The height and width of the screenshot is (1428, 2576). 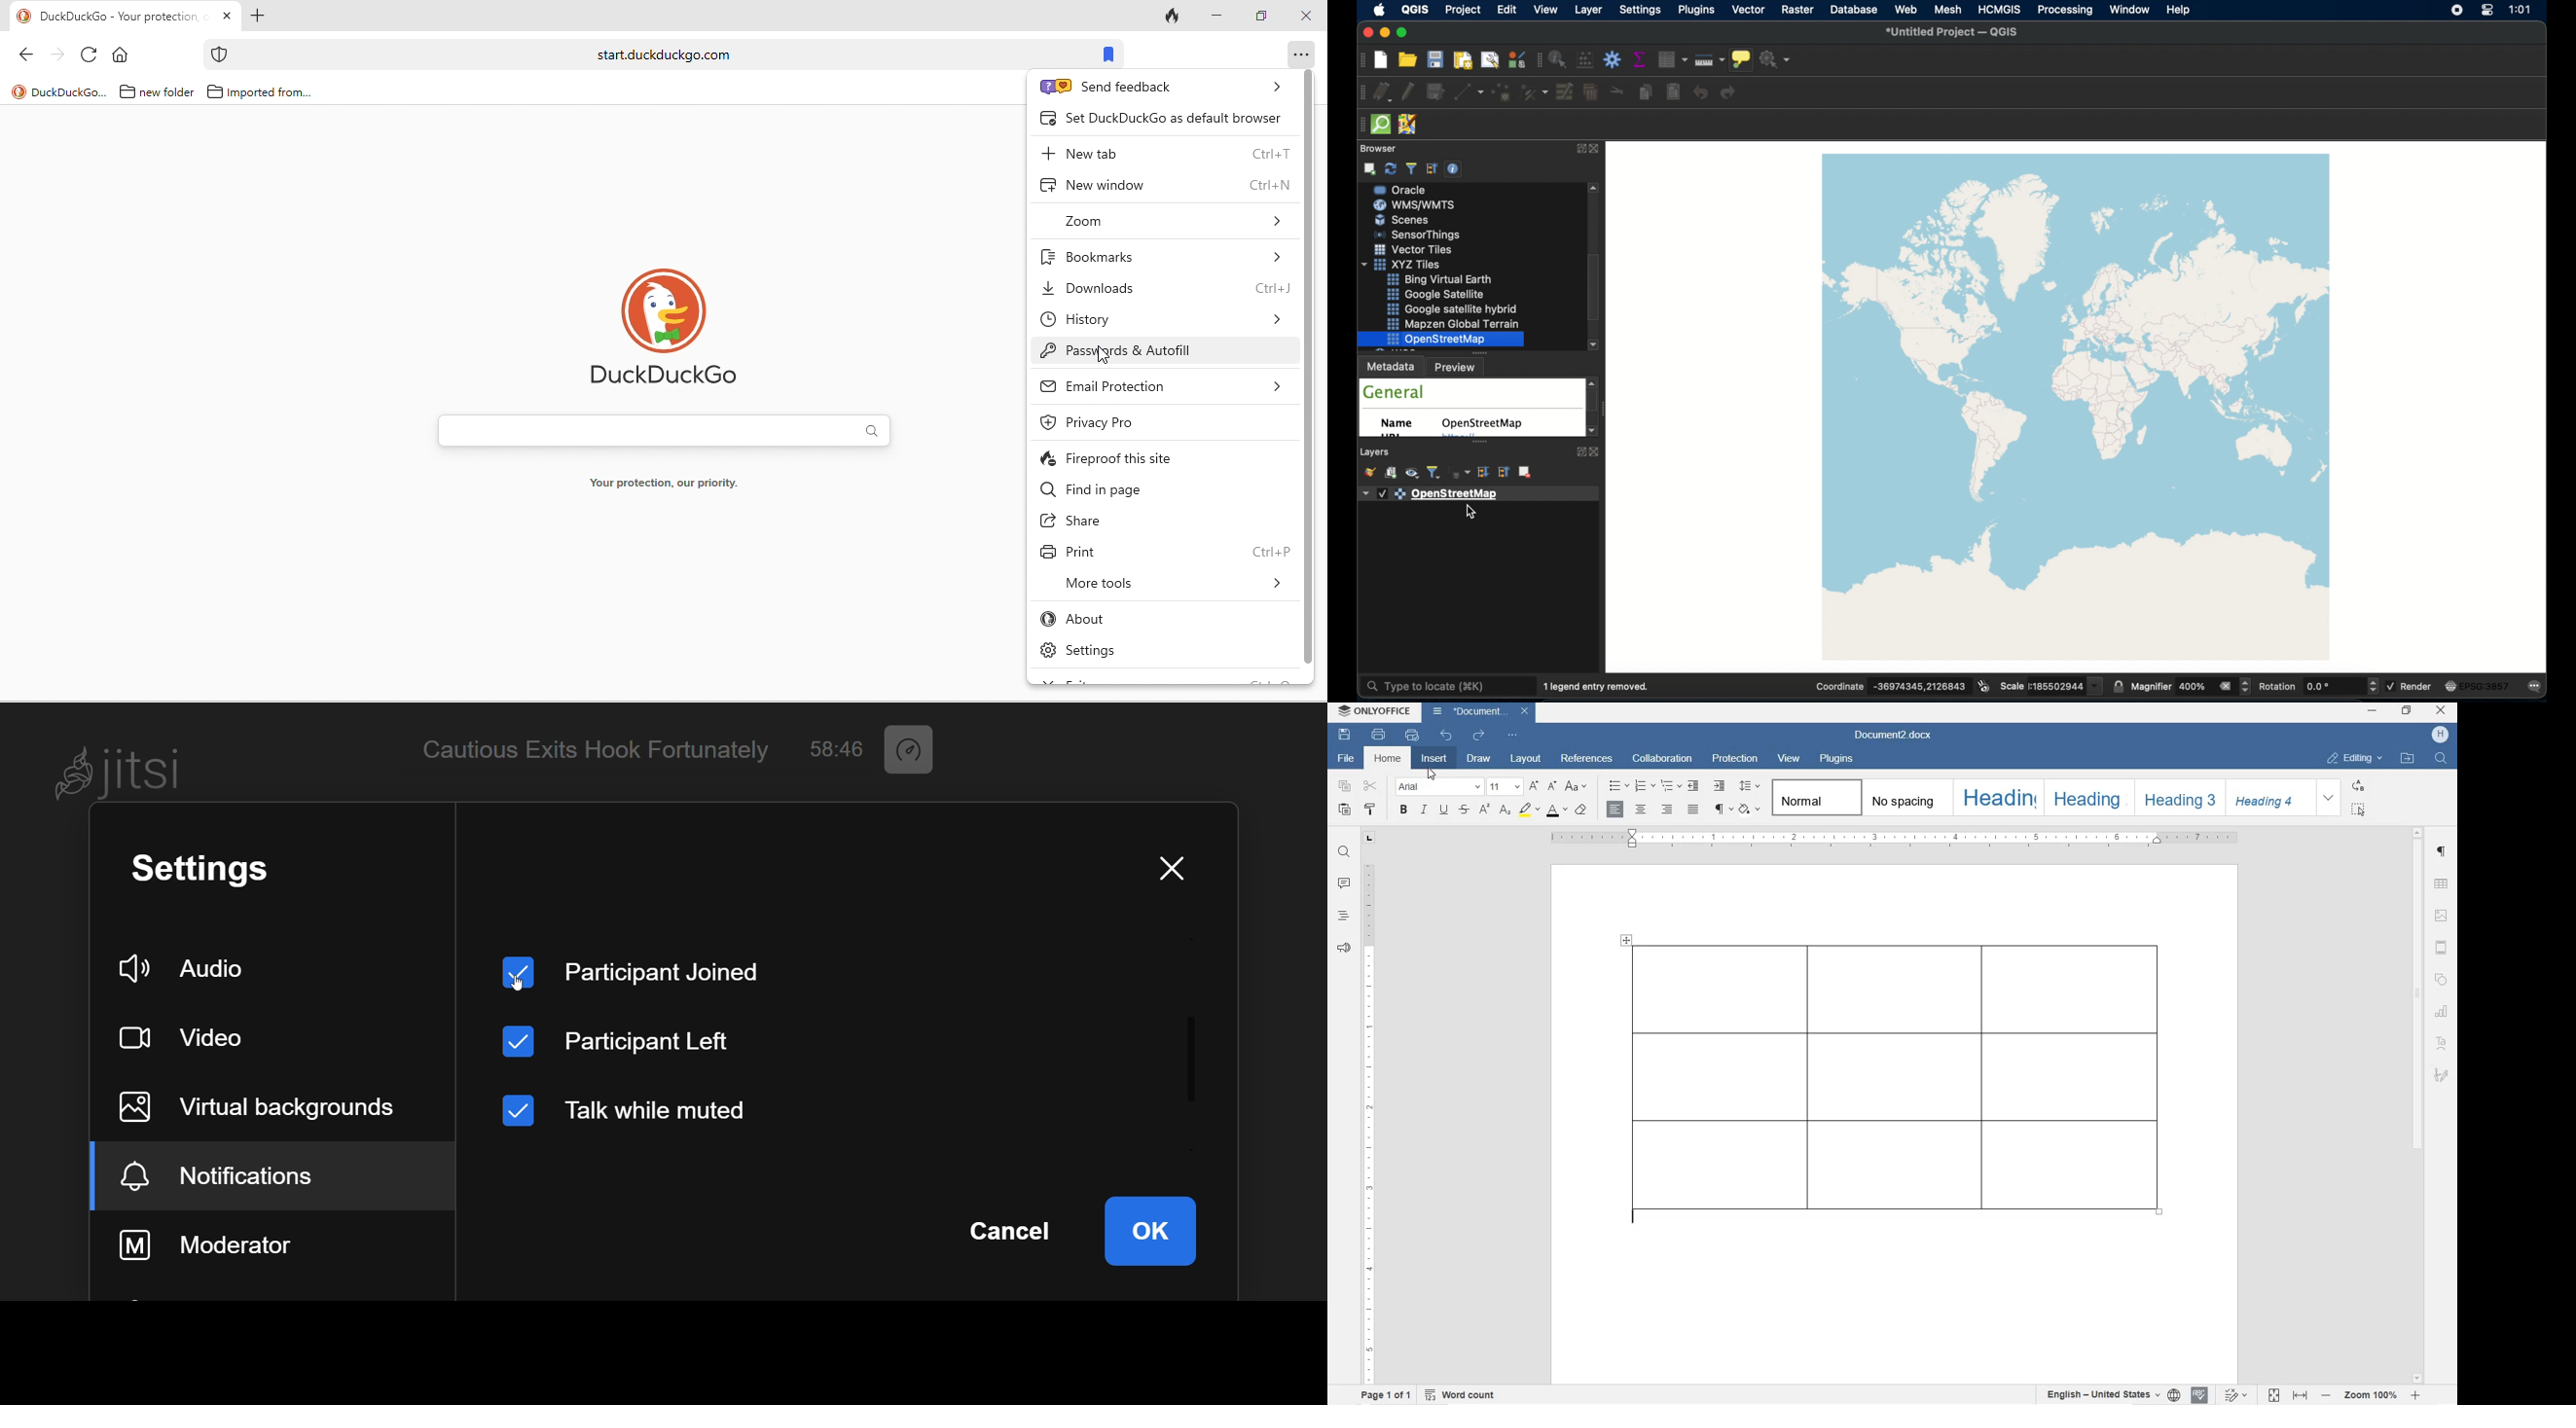 I want to click on layout, so click(x=1527, y=759).